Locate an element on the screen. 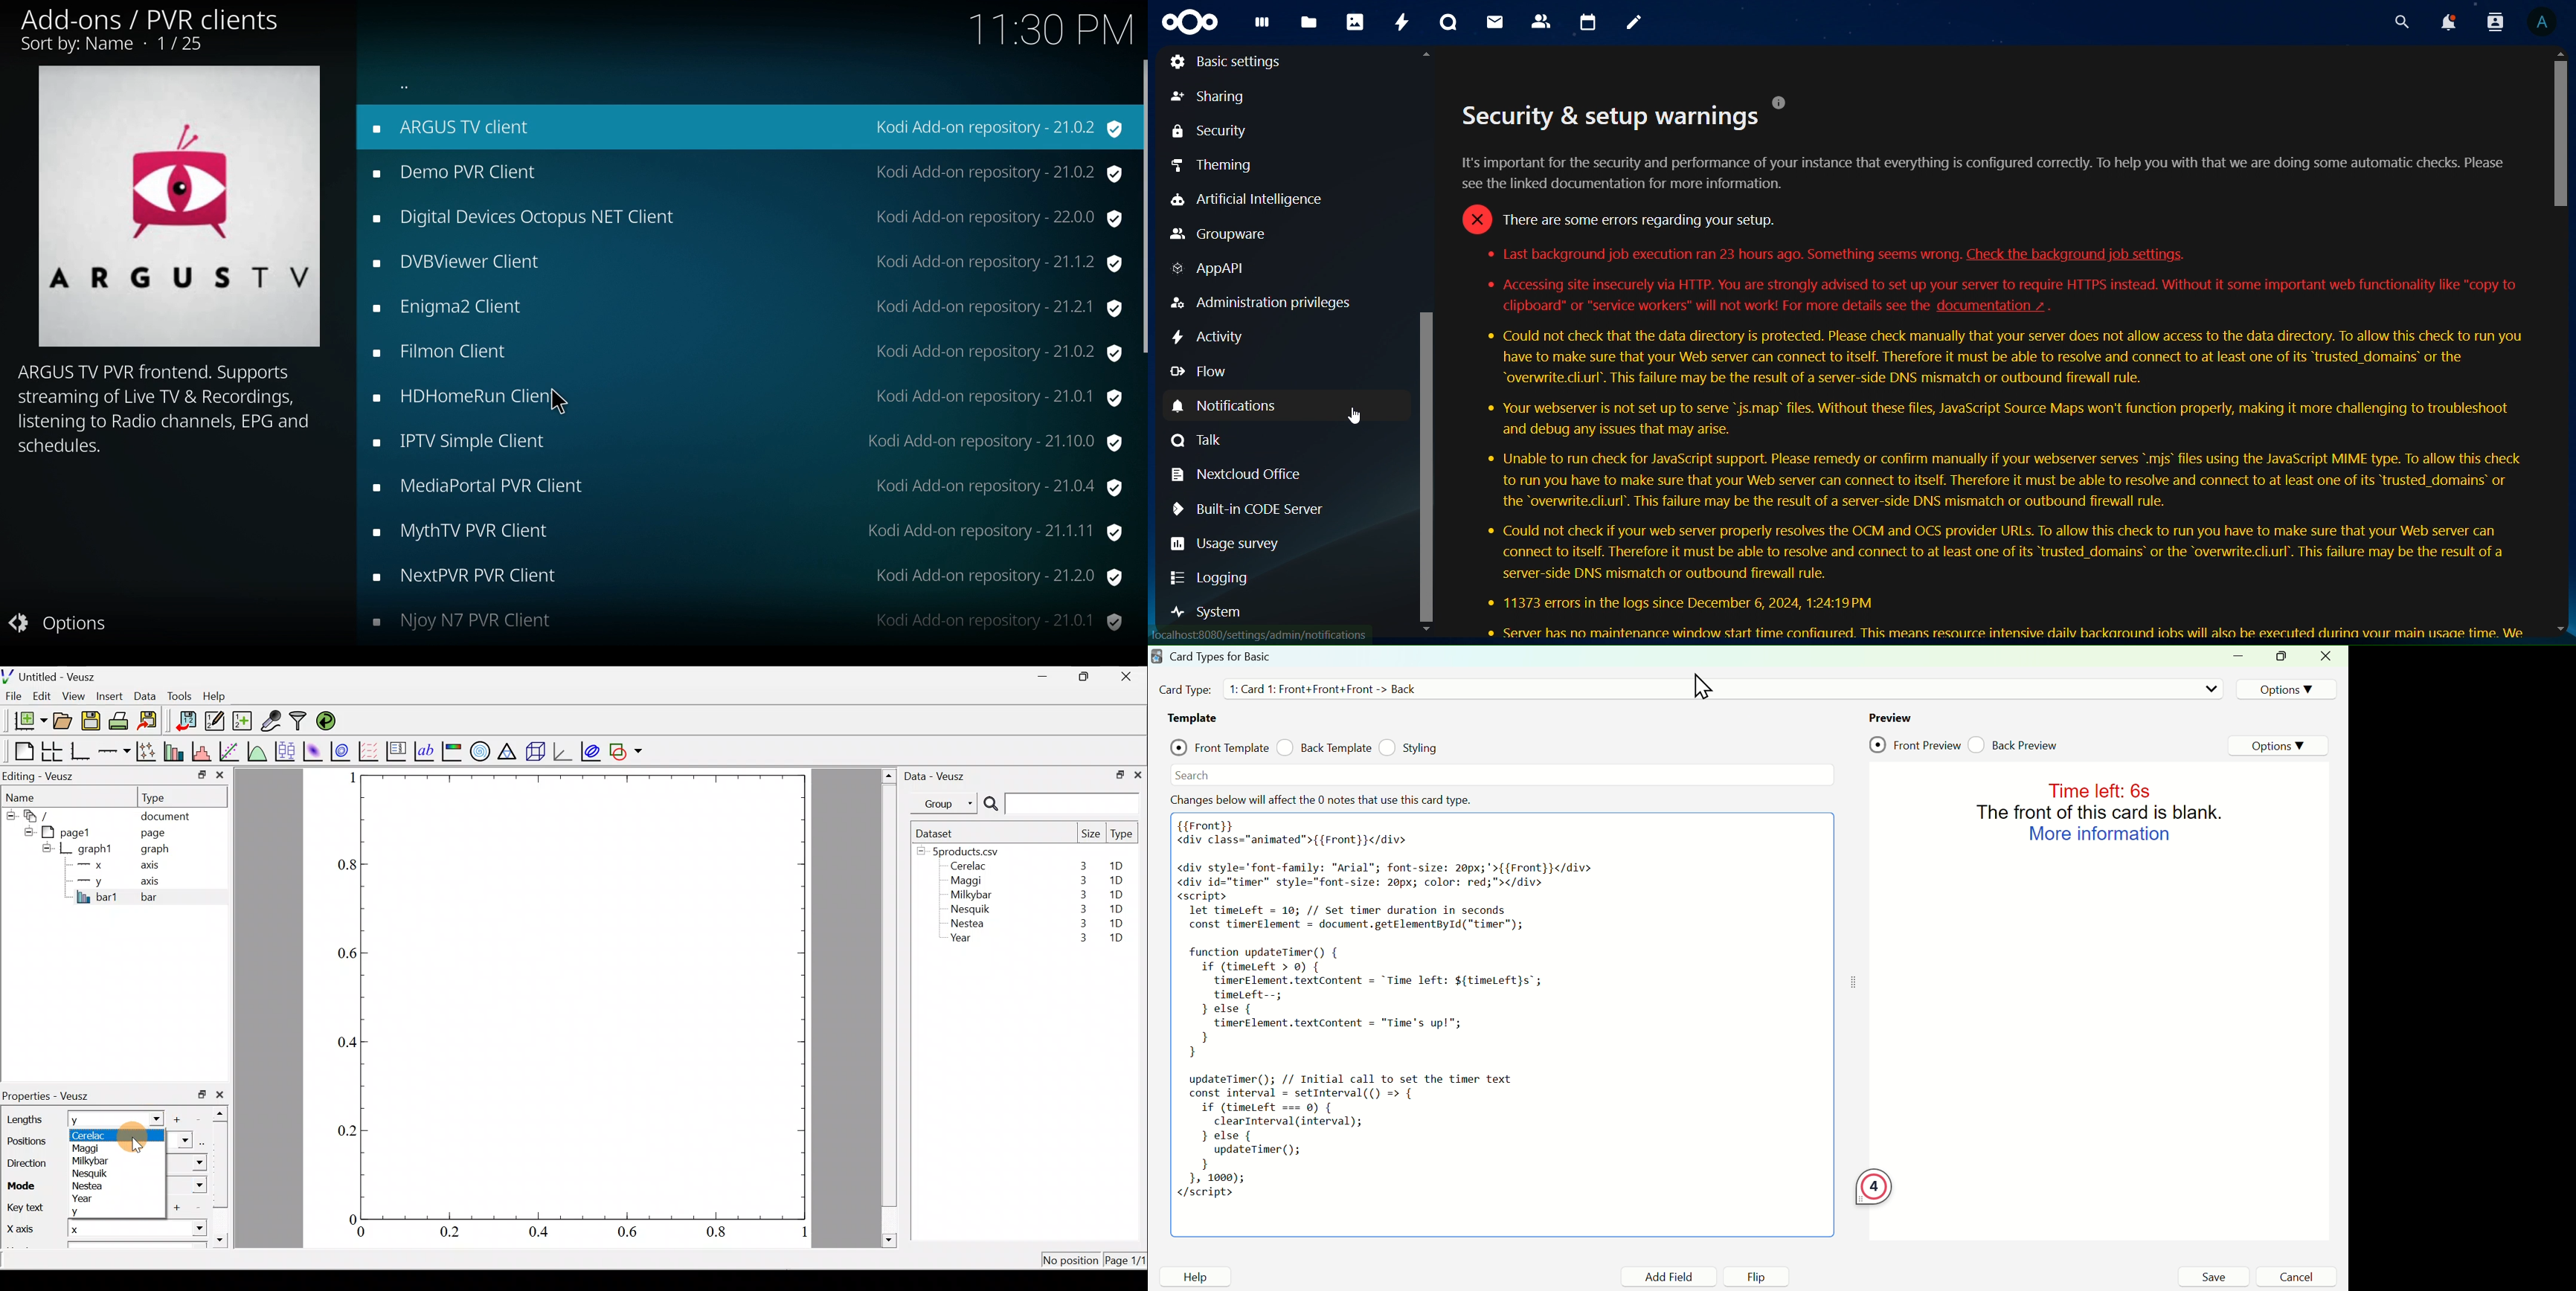 Image resolution: width=2576 pixels, height=1316 pixels. NextPVR PVR Client Kodi Add-on repository - 21.2.0 is located at coordinates (749, 578).